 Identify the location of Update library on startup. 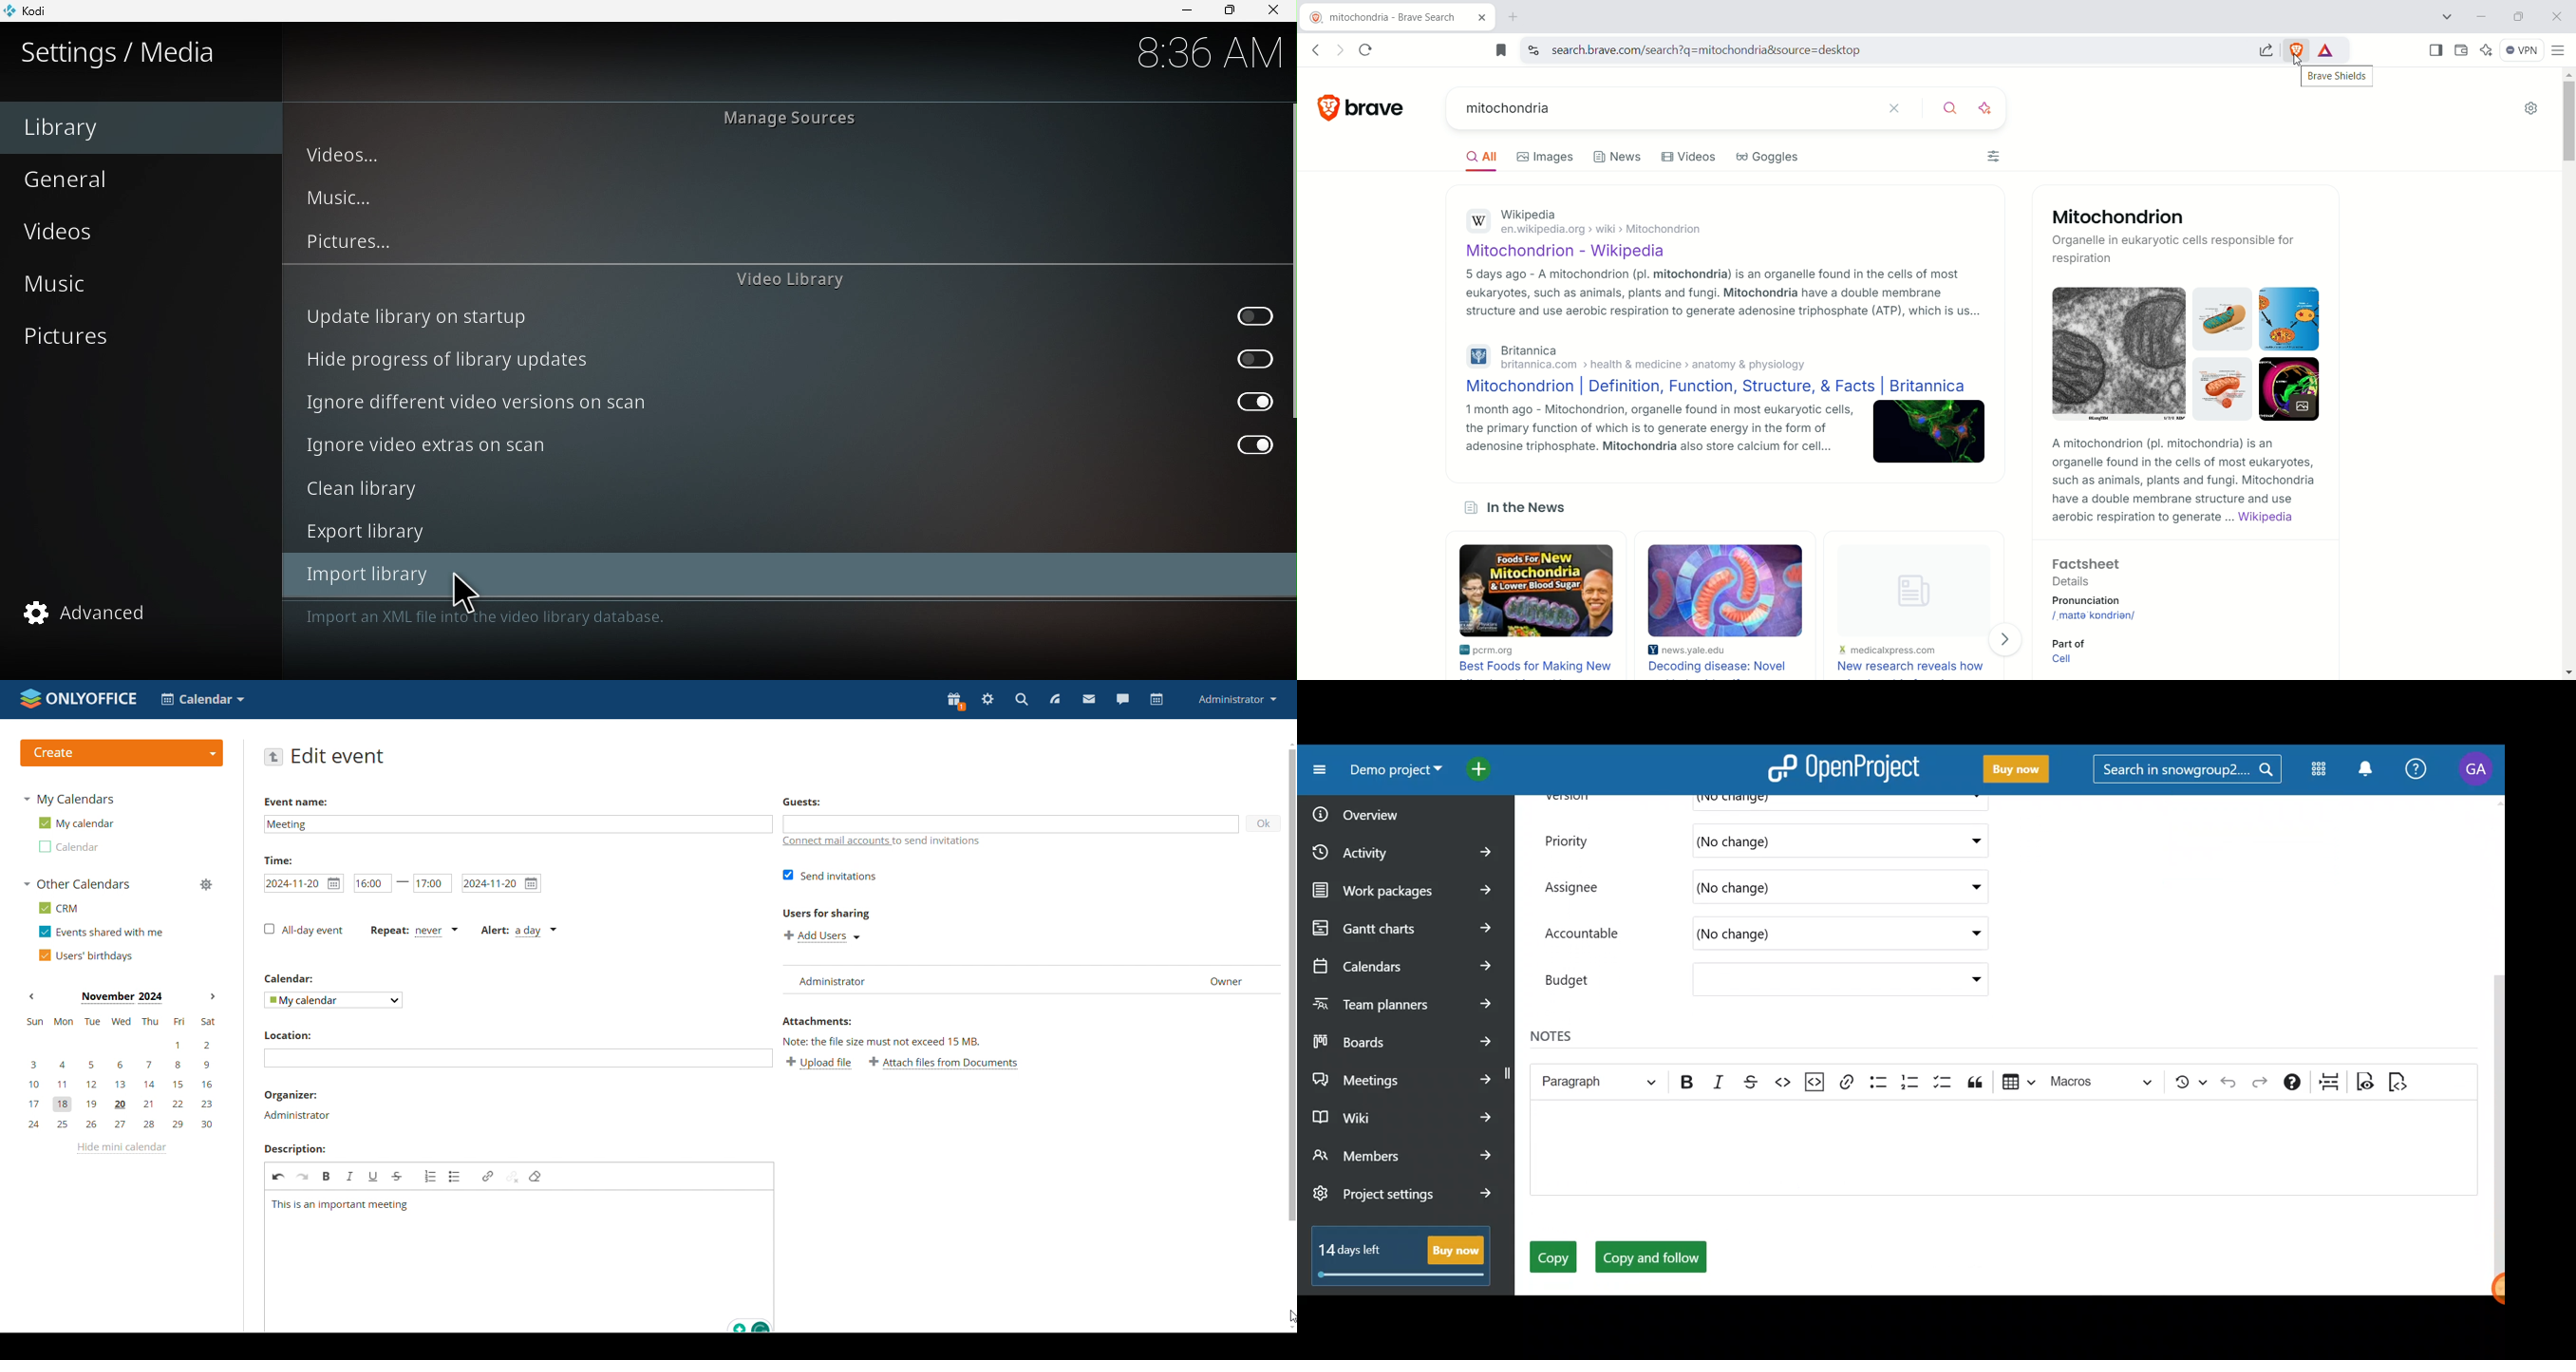
(788, 316).